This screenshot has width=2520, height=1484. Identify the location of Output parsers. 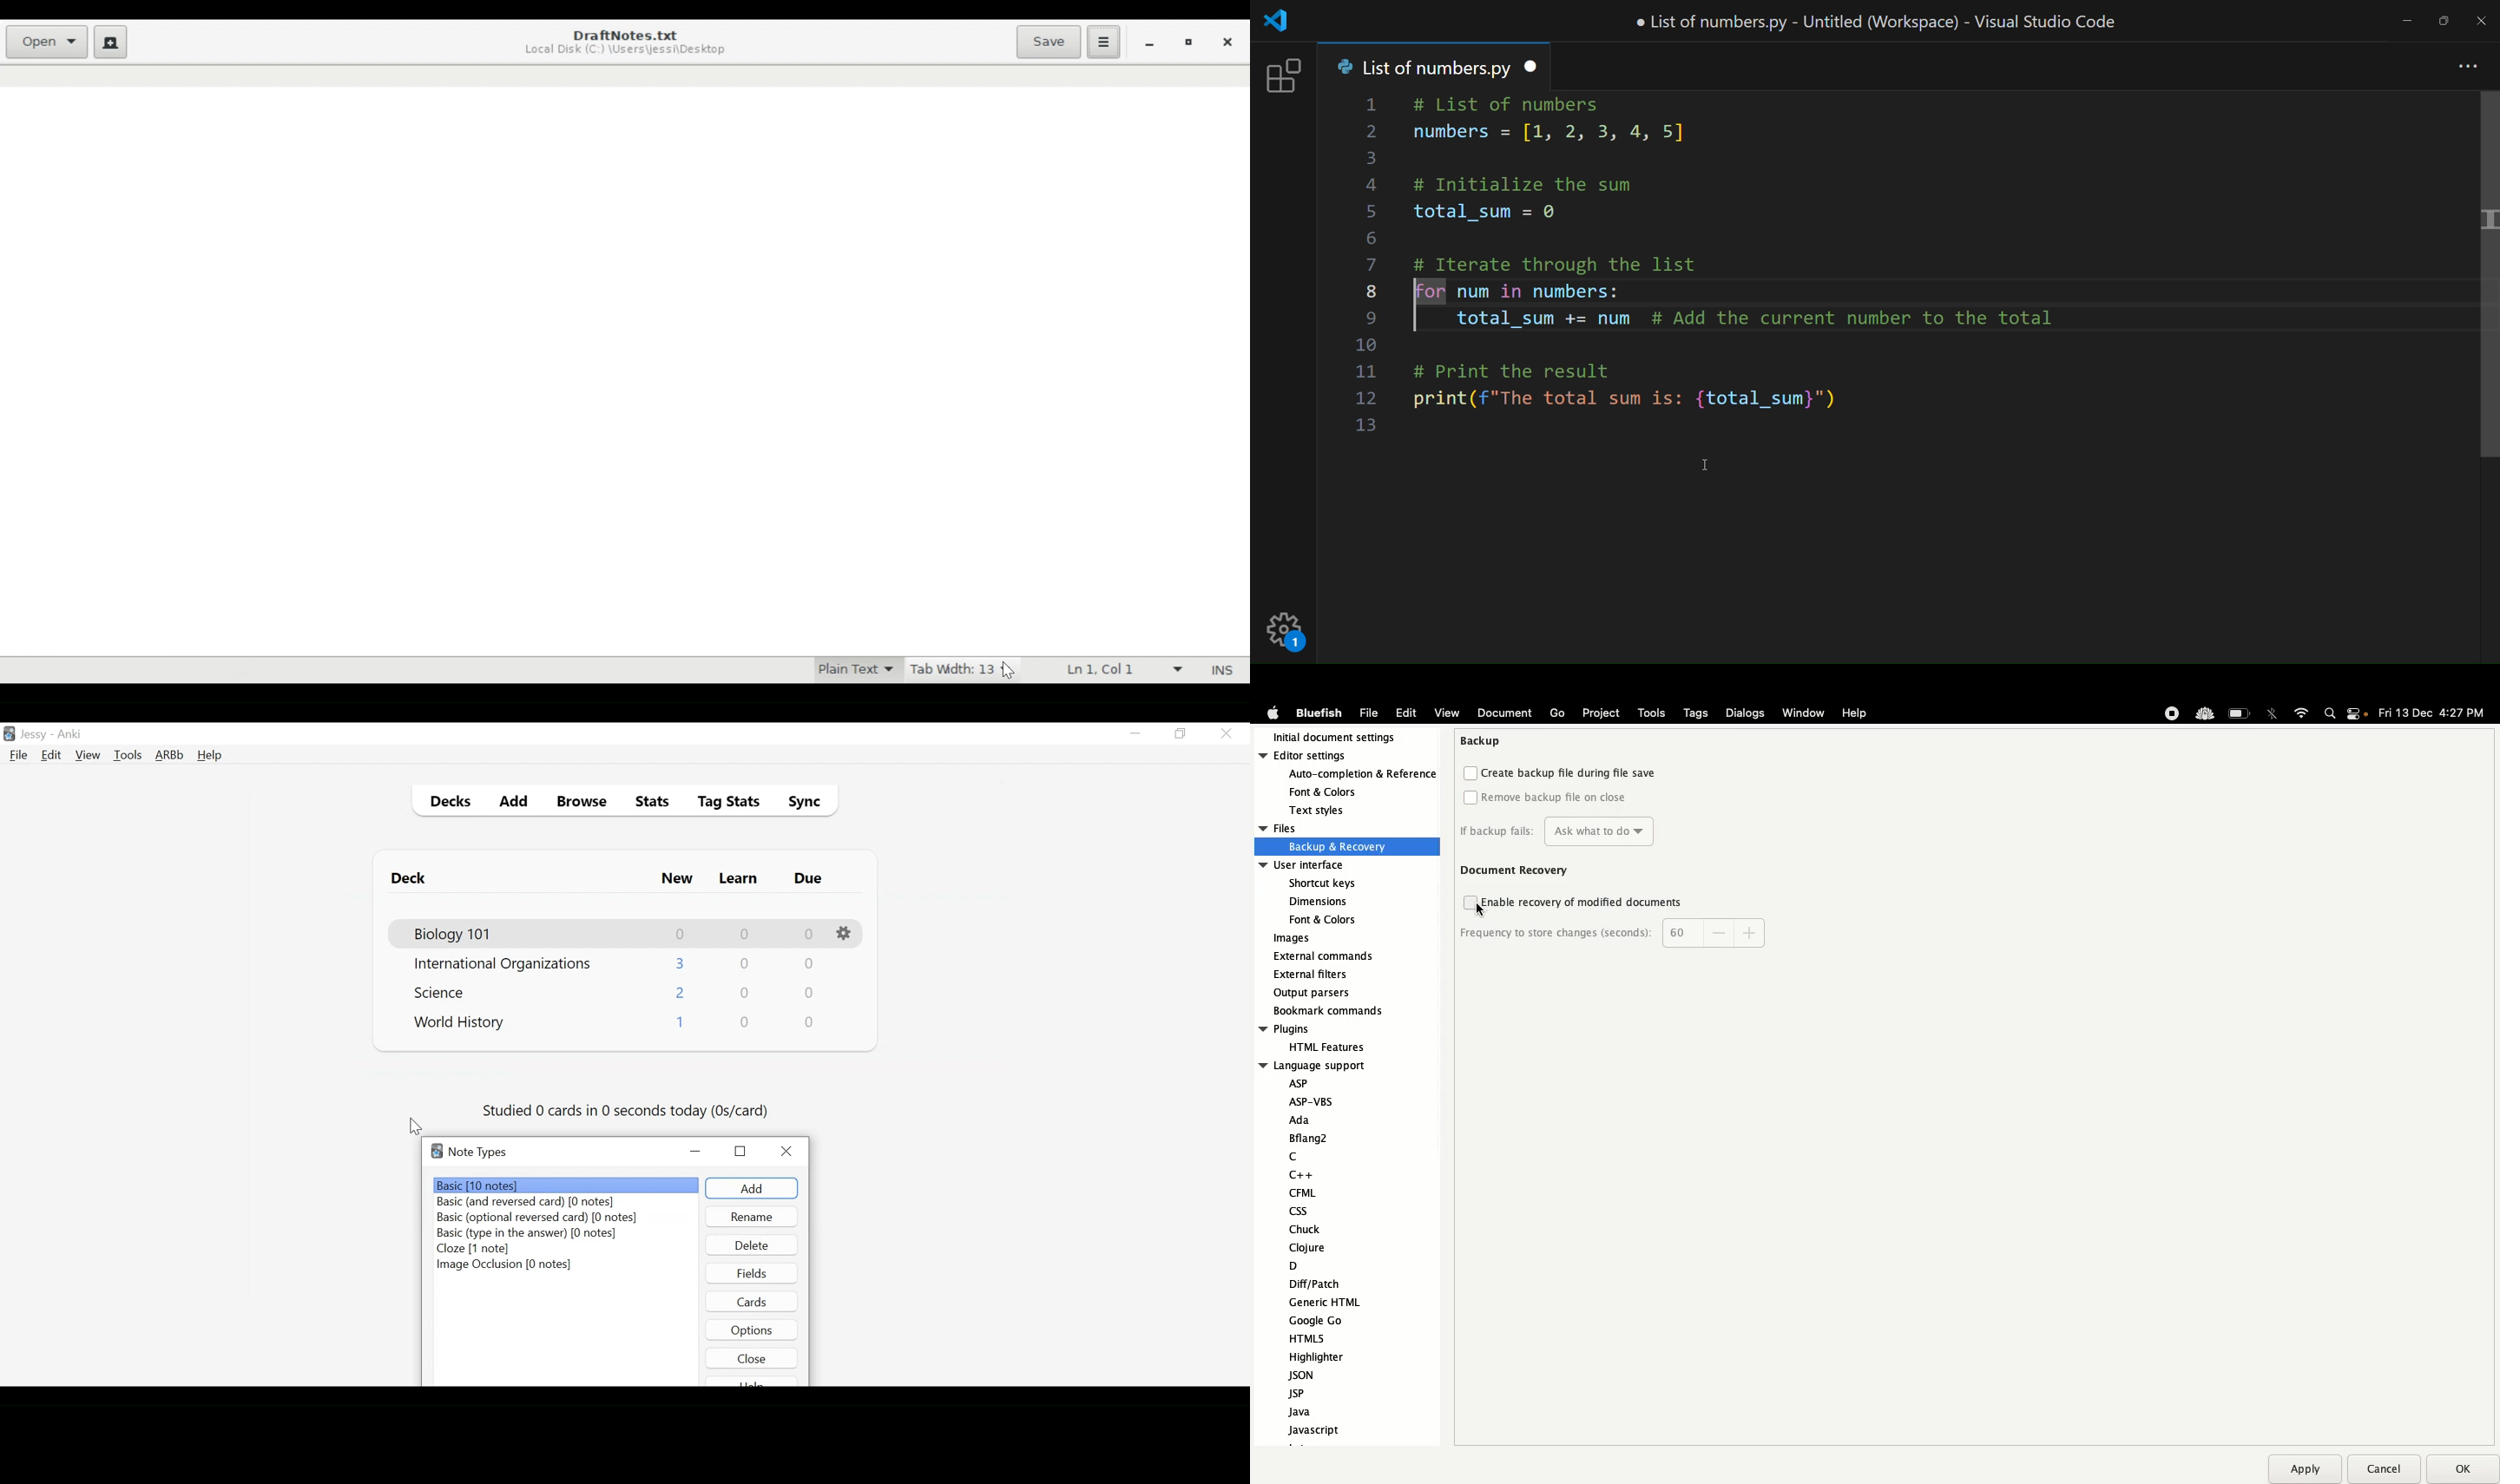
(1313, 995).